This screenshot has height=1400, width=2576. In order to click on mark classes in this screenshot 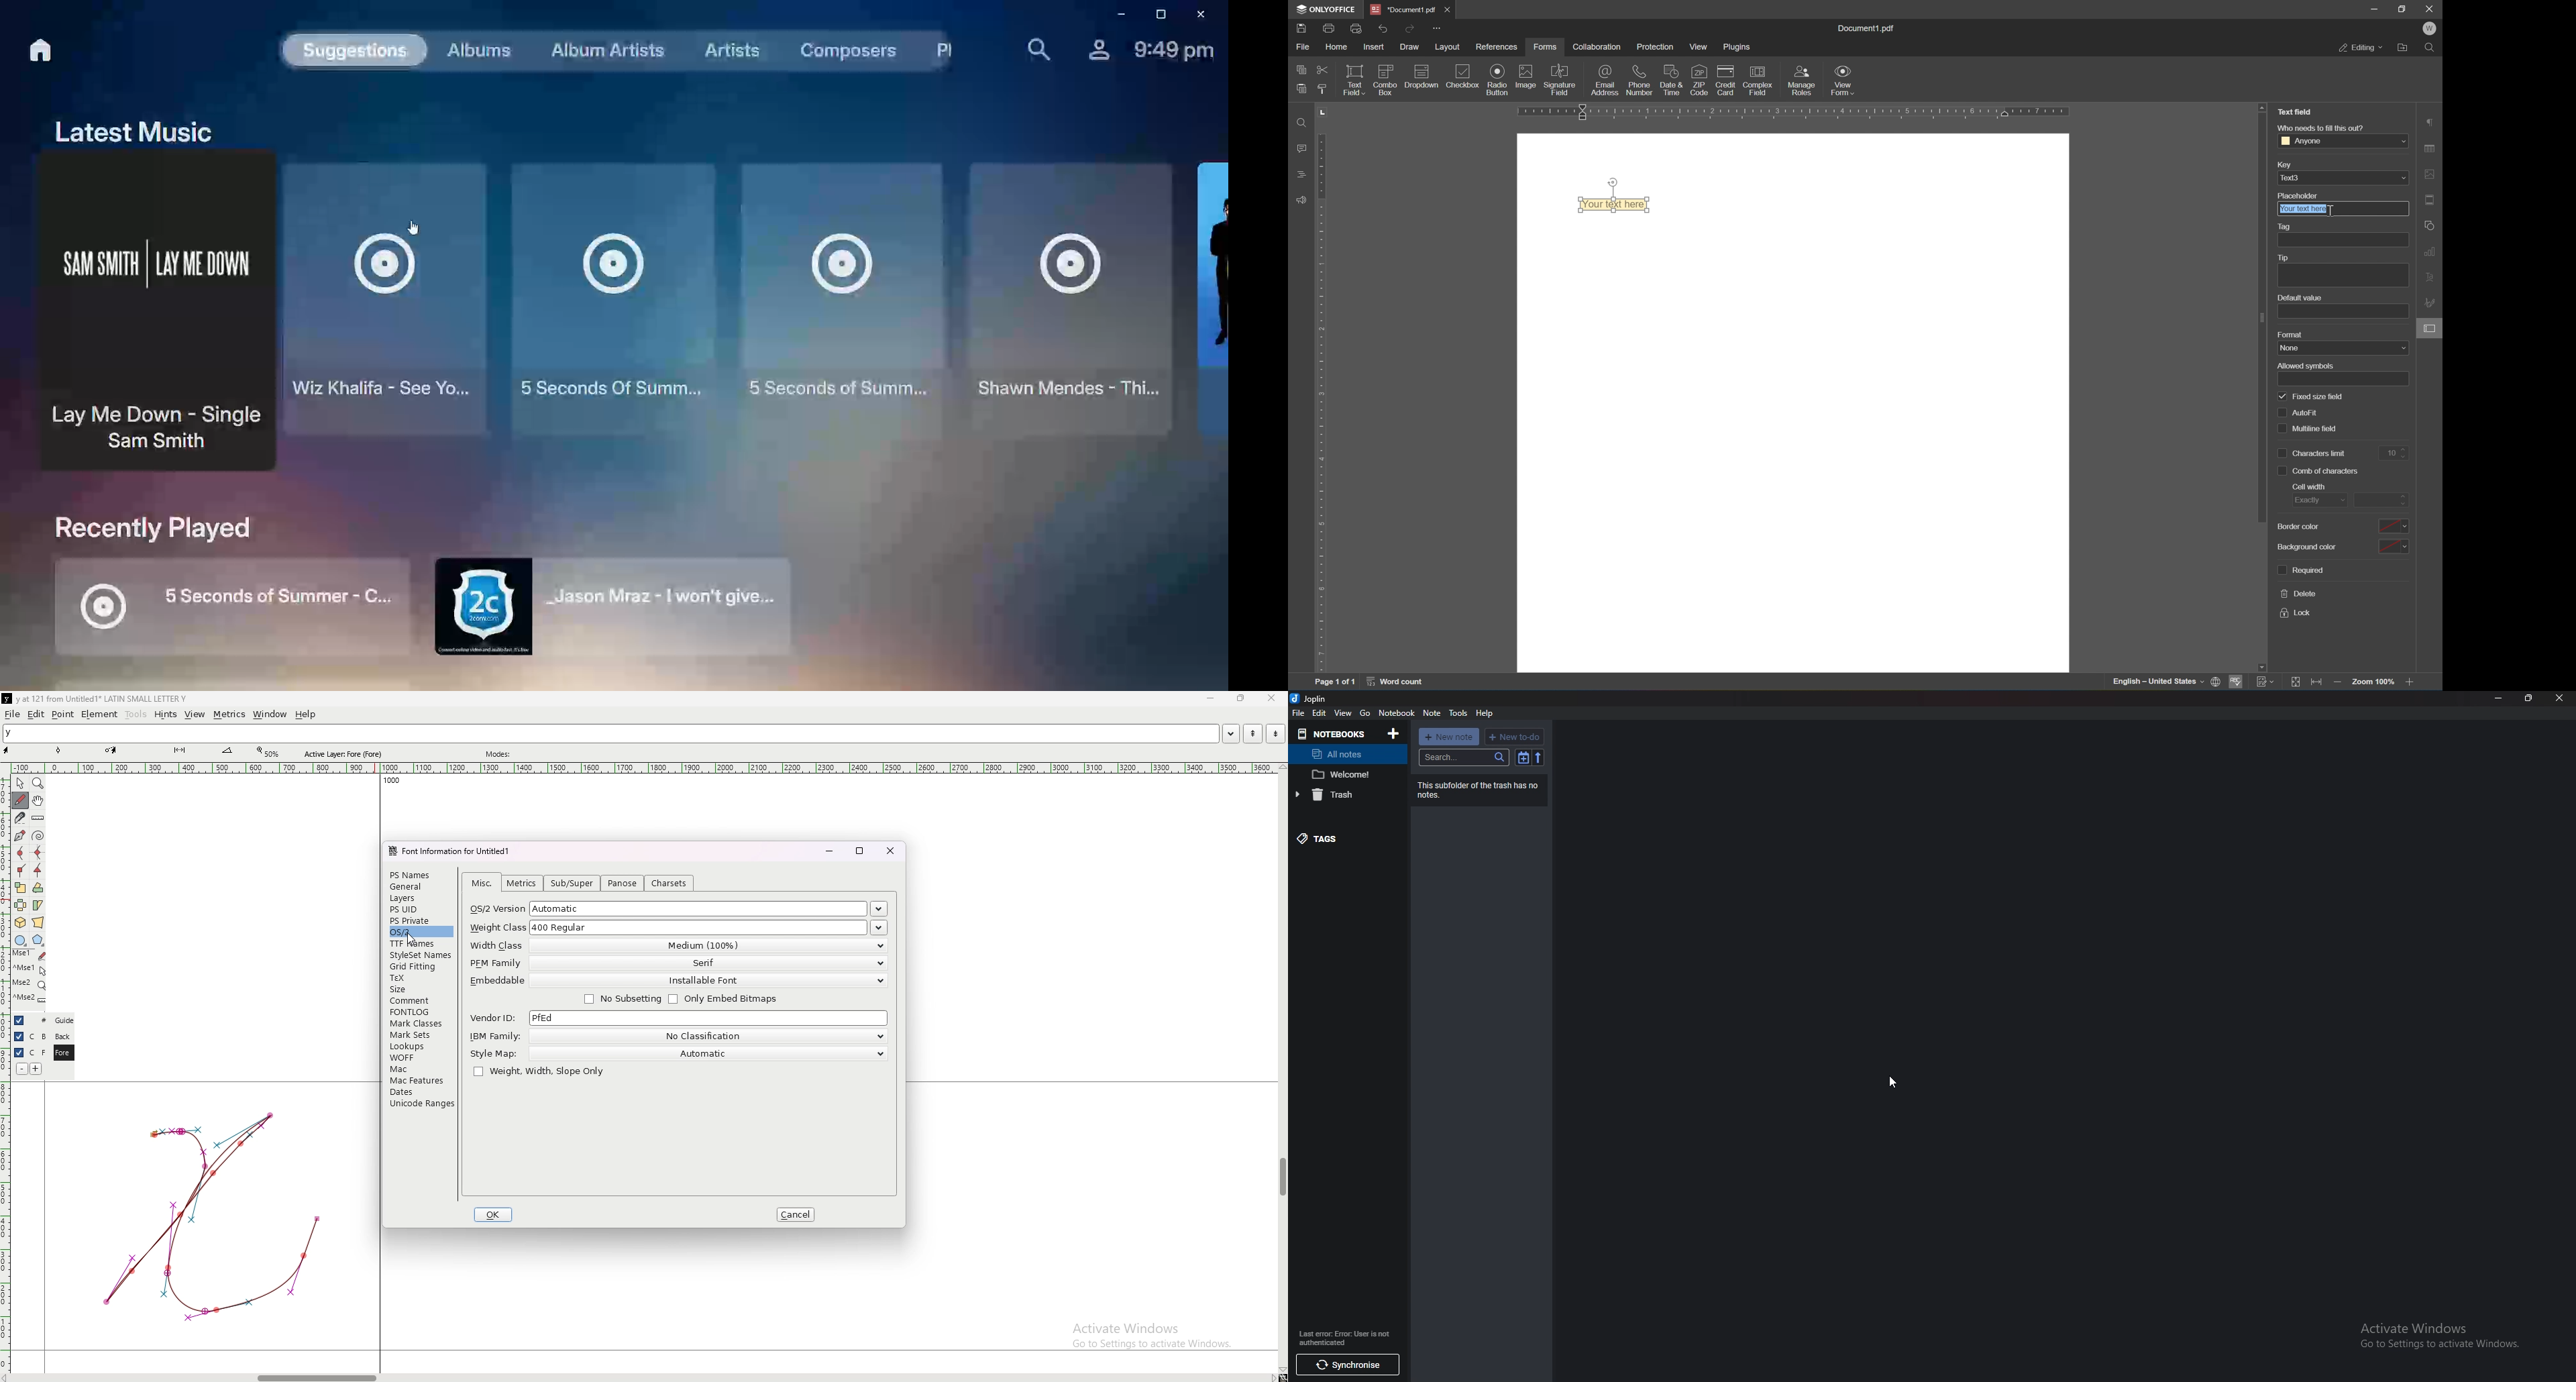, I will do `click(419, 1024)`.